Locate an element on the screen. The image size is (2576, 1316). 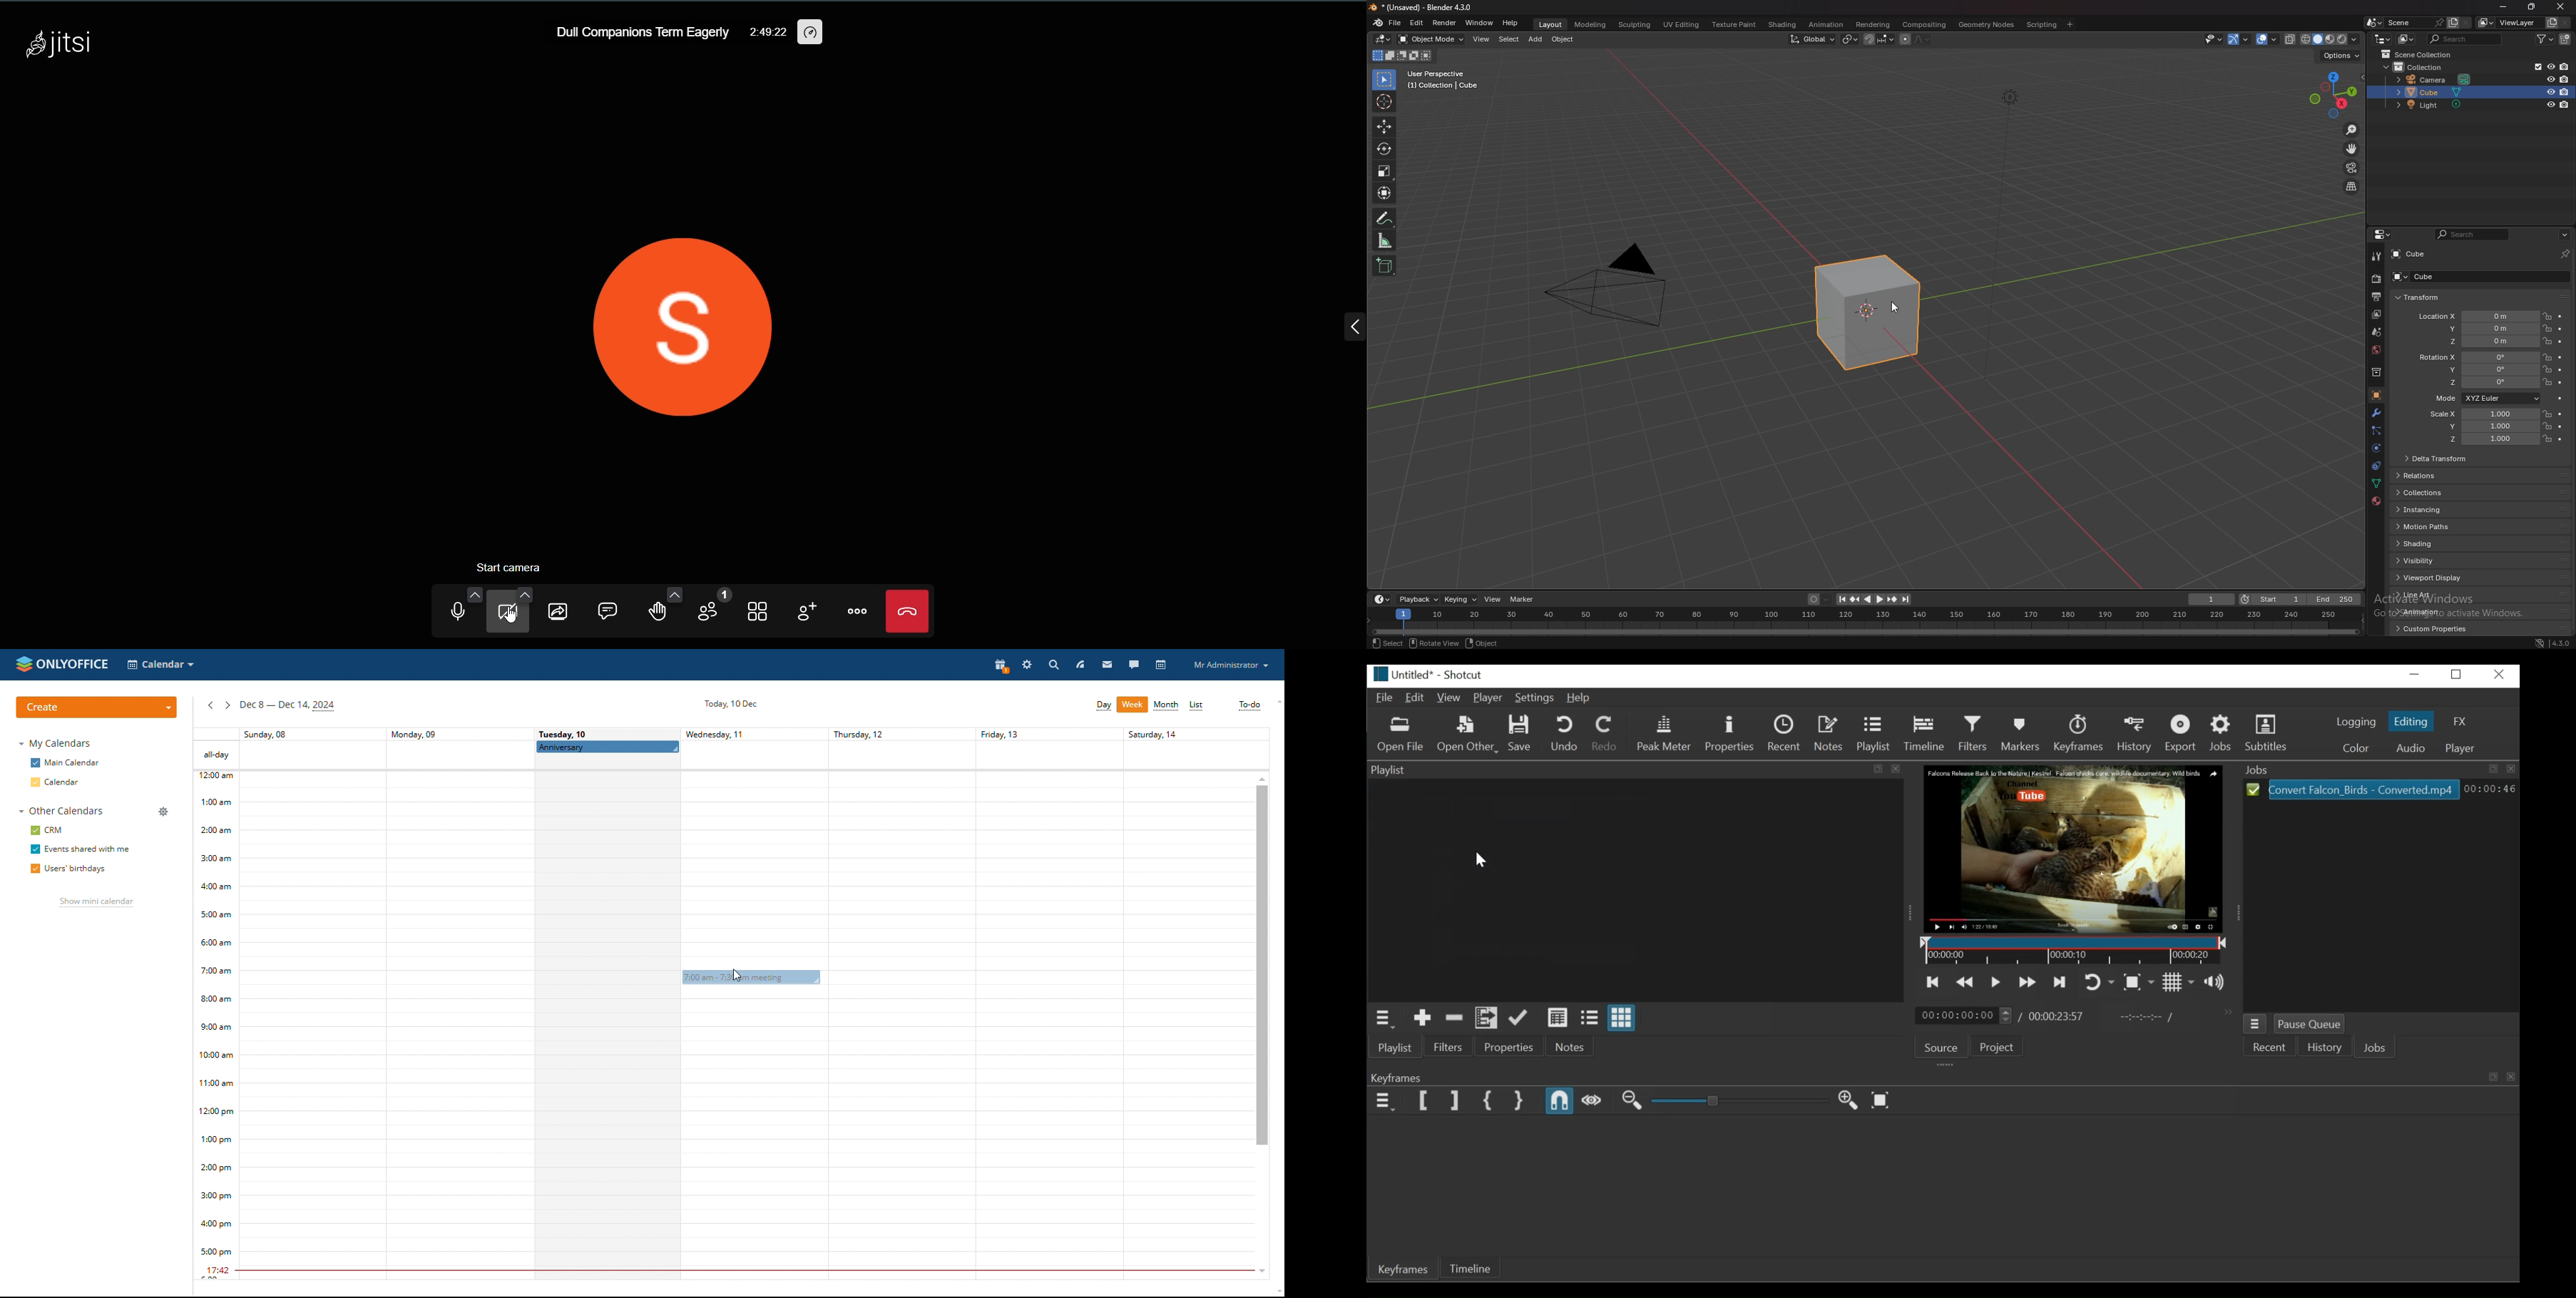
screen share is located at coordinates (558, 610).